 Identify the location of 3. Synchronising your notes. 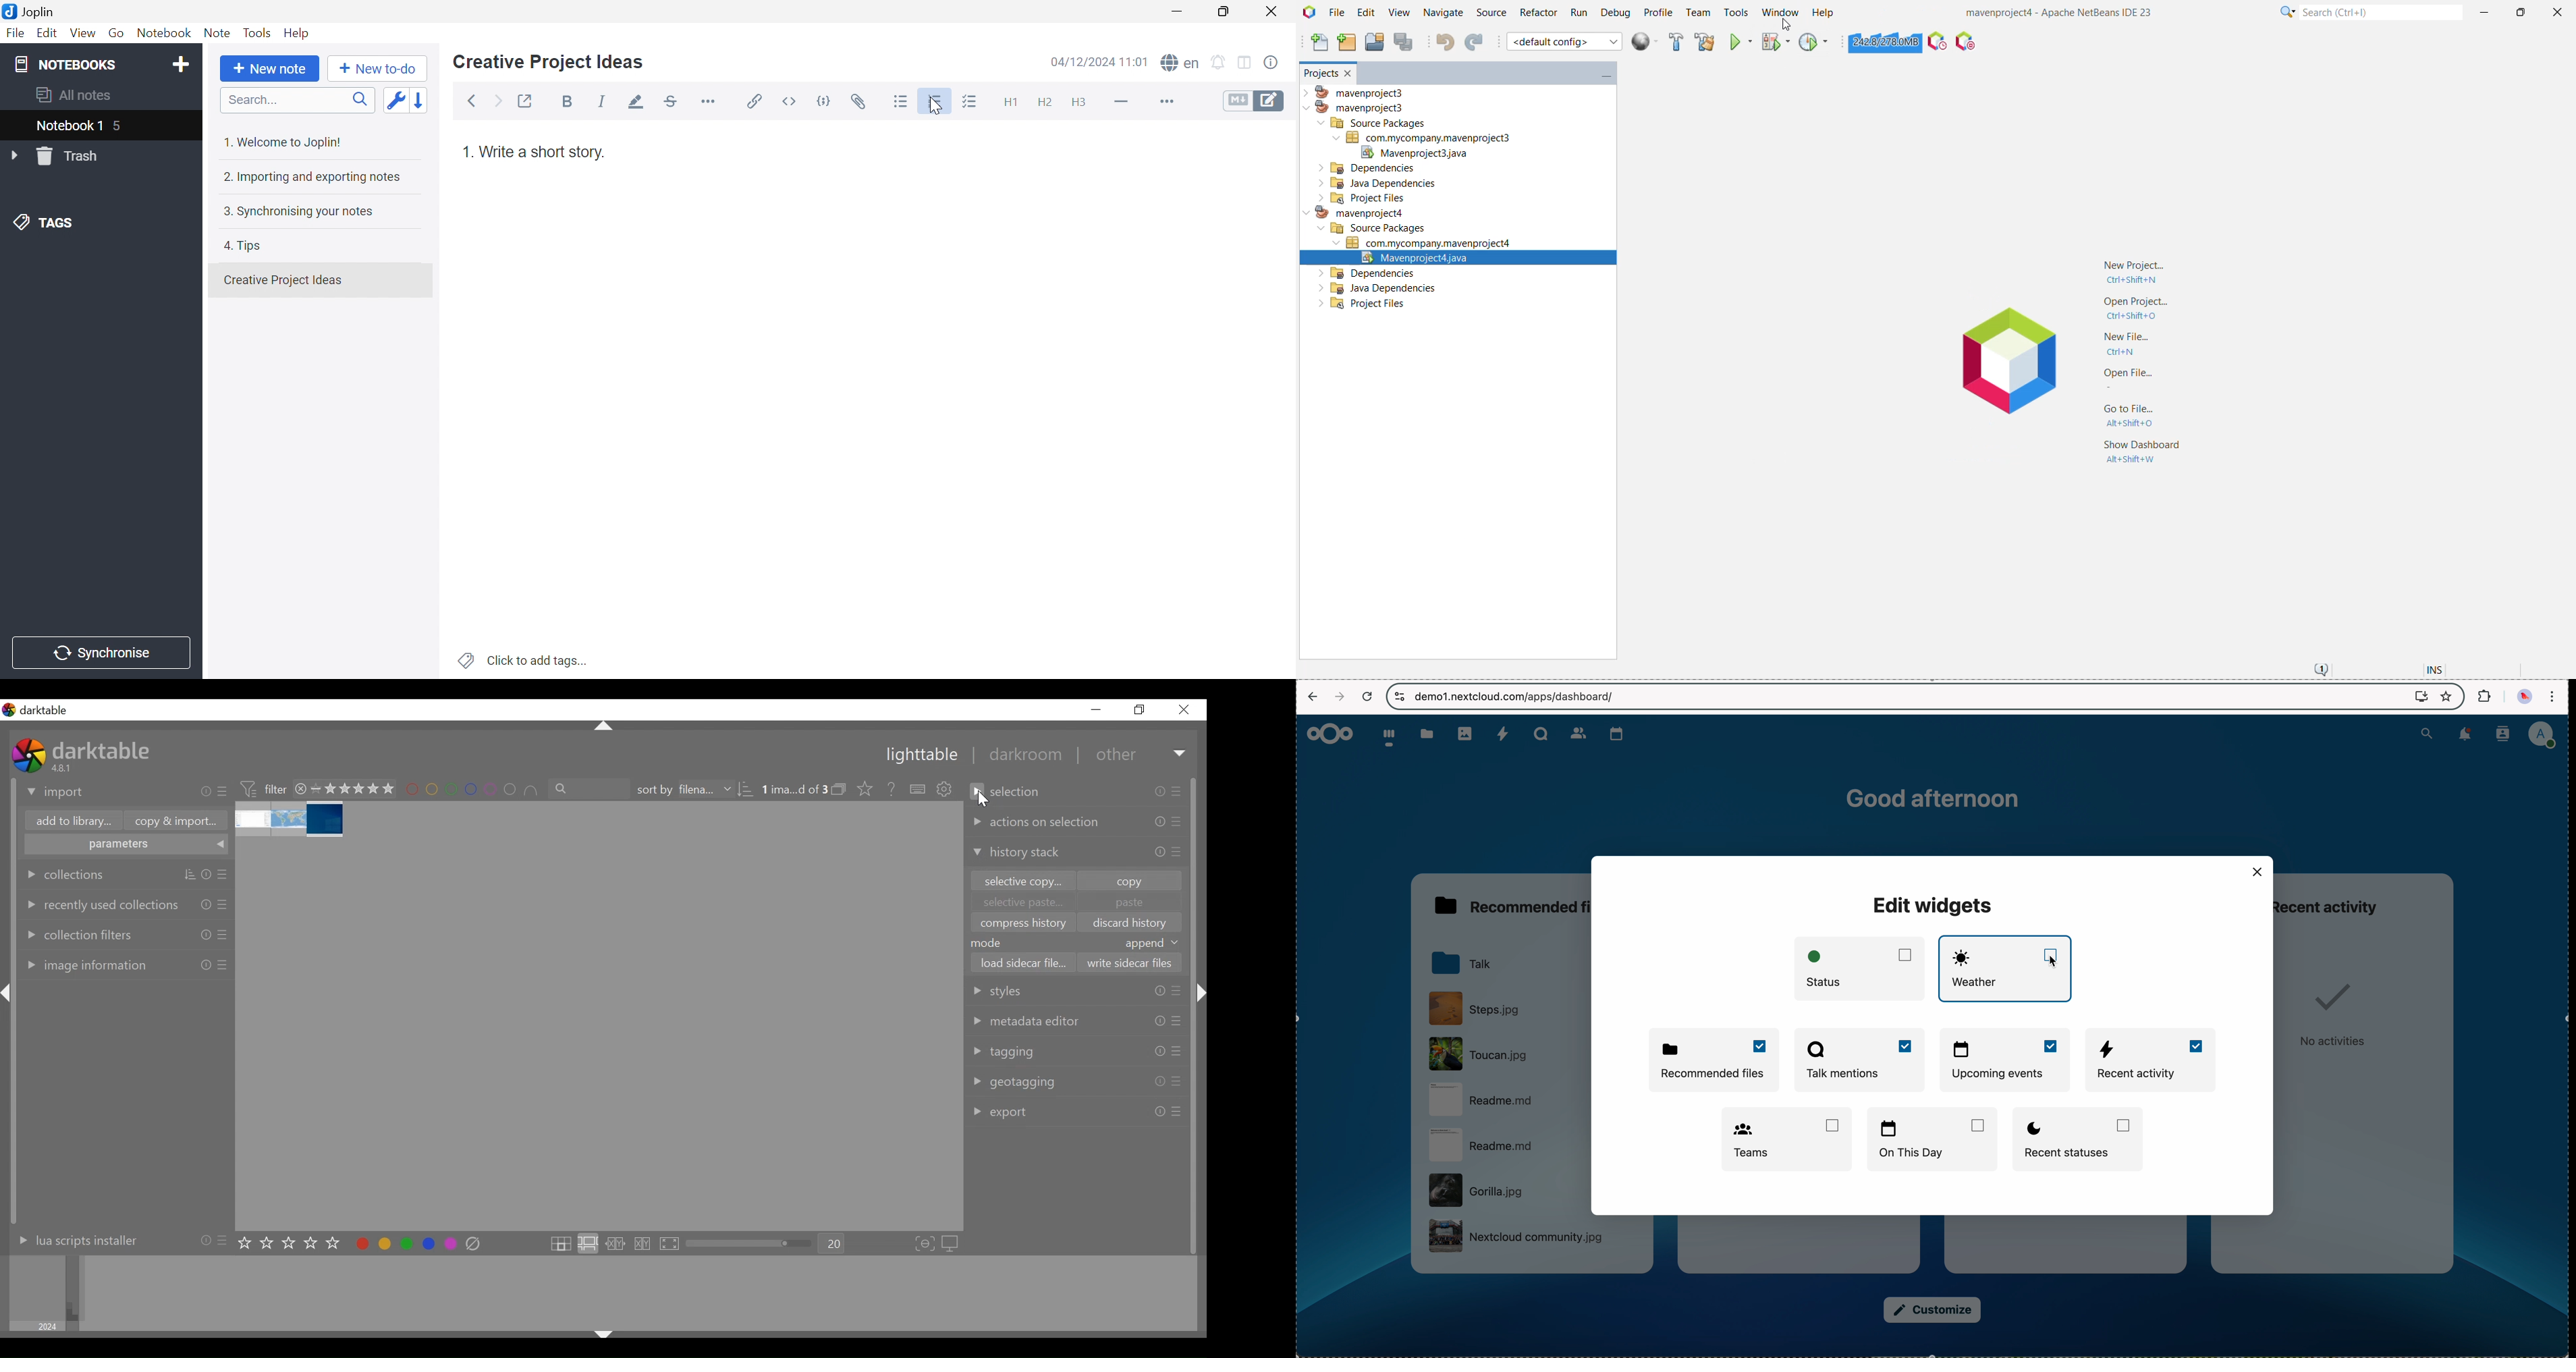
(300, 212).